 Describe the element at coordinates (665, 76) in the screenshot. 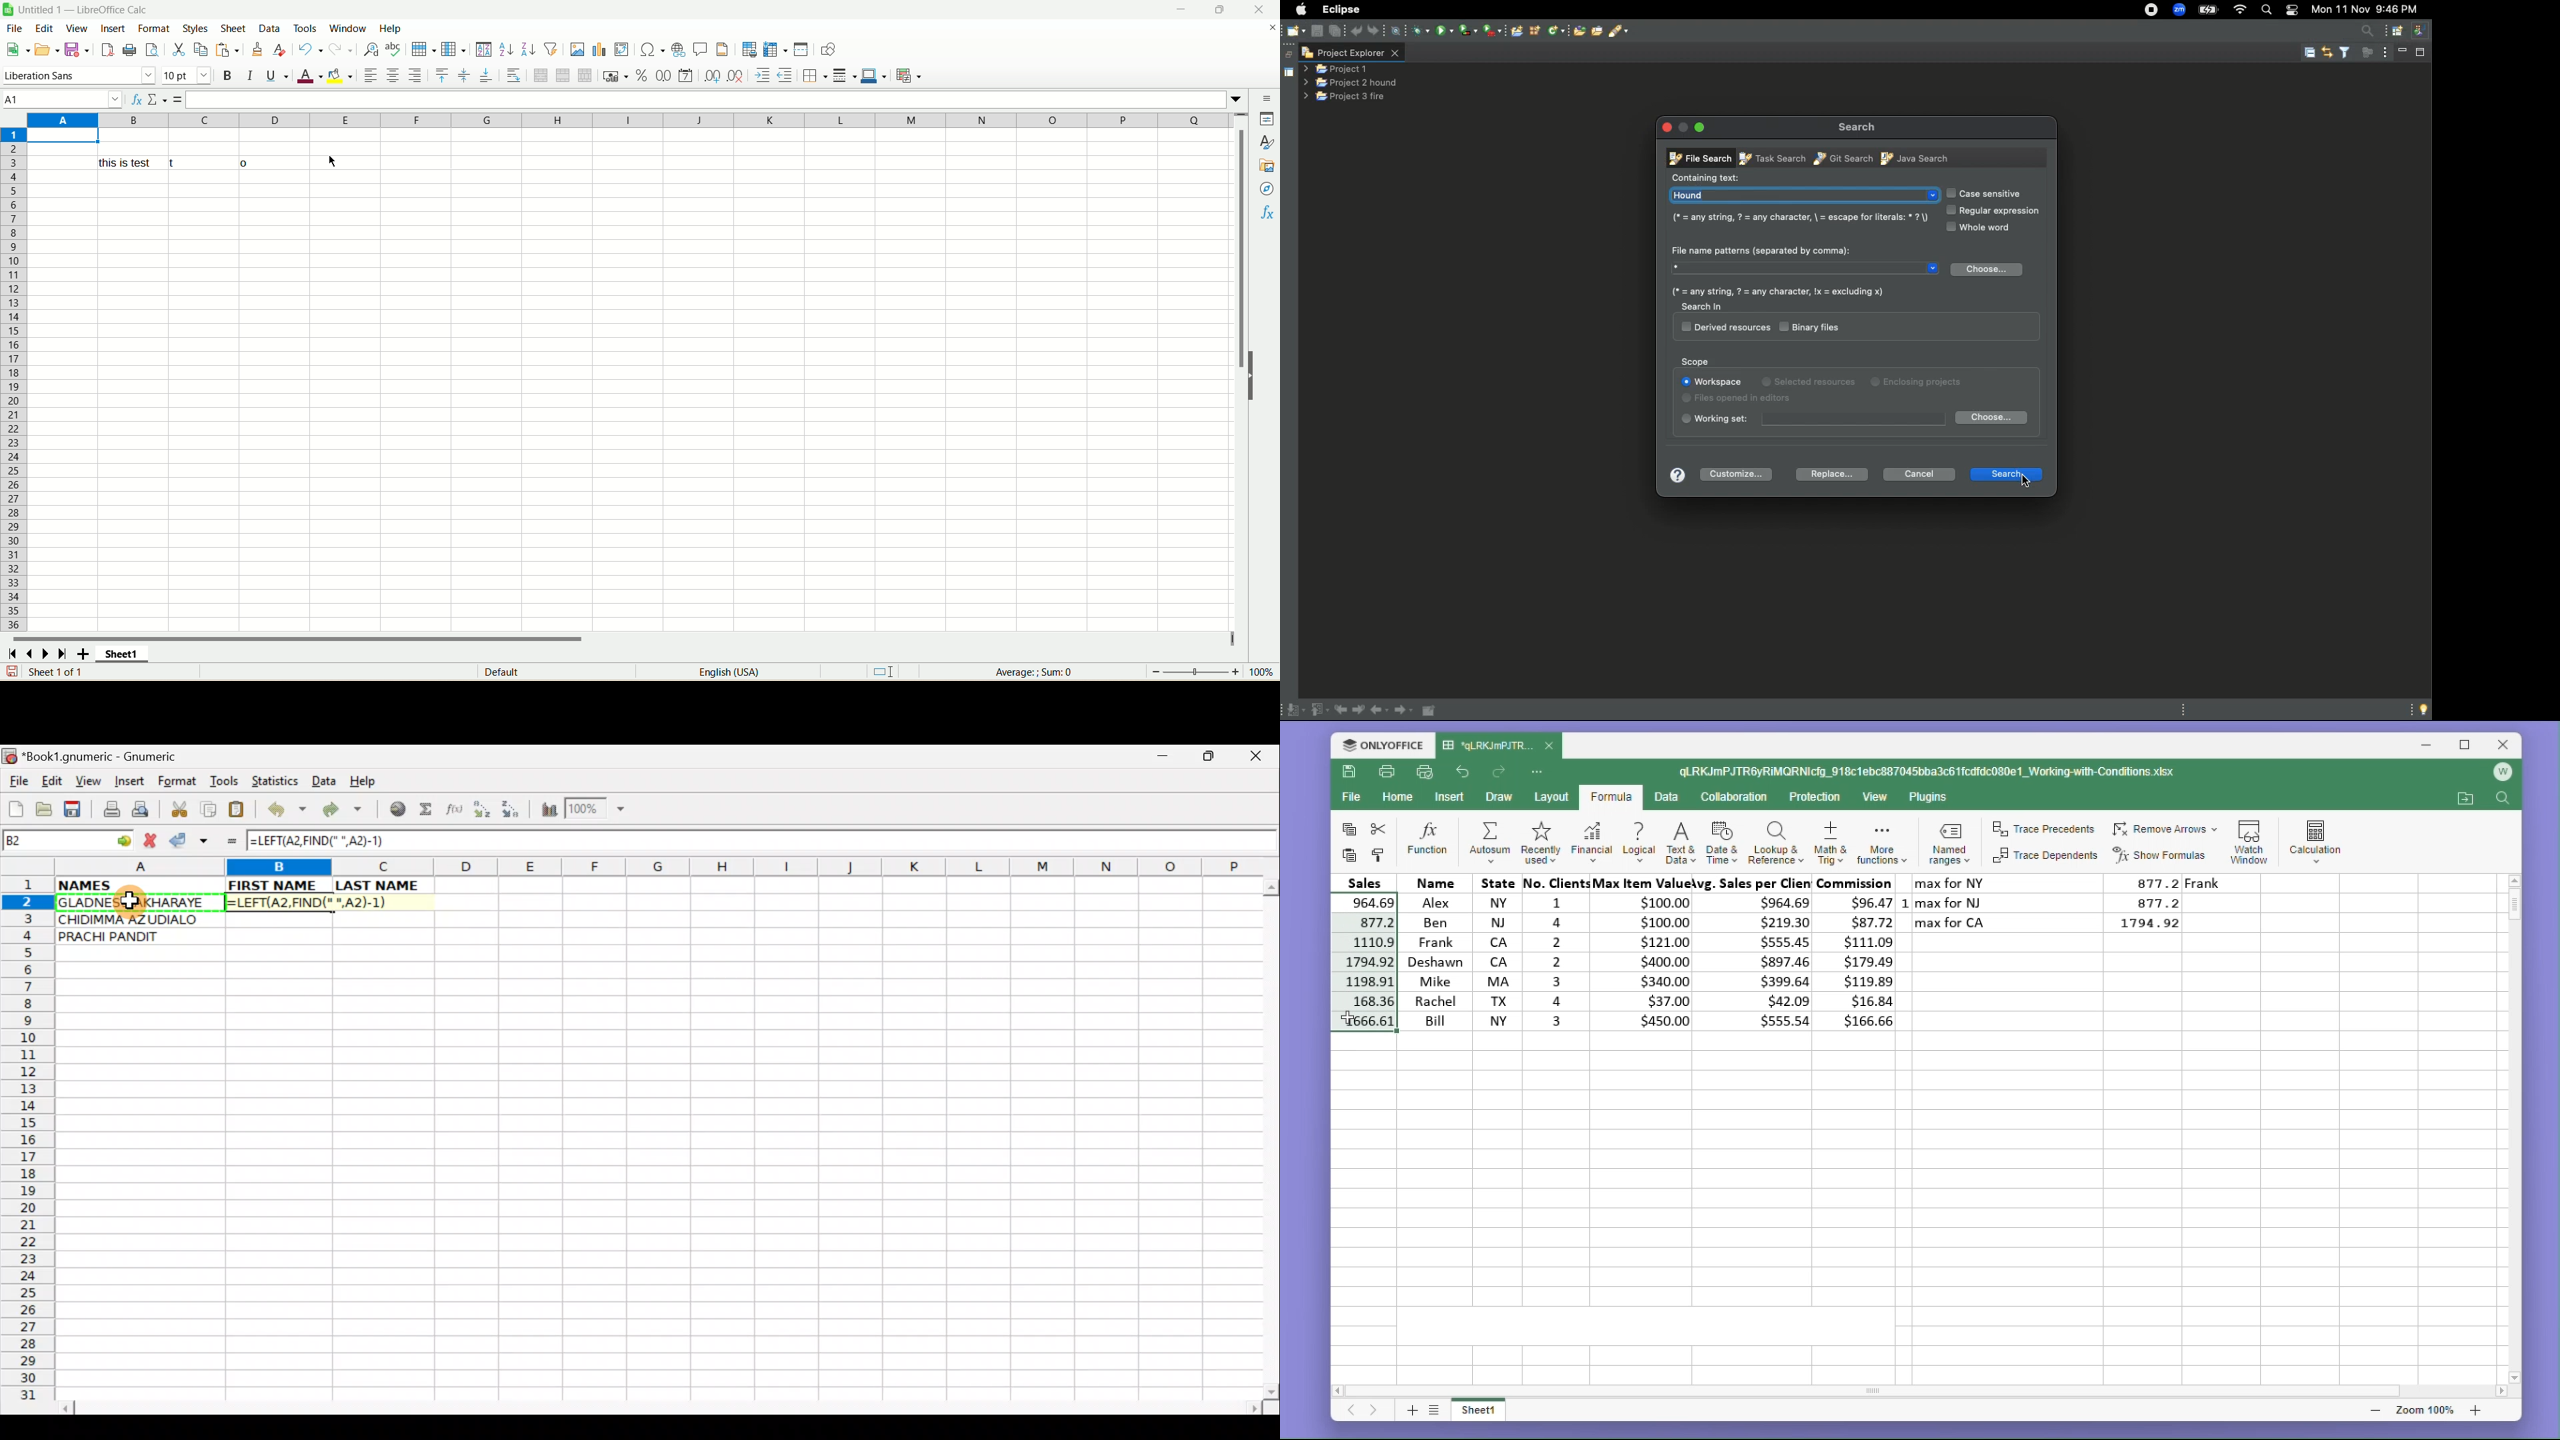

I see `format as number` at that location.